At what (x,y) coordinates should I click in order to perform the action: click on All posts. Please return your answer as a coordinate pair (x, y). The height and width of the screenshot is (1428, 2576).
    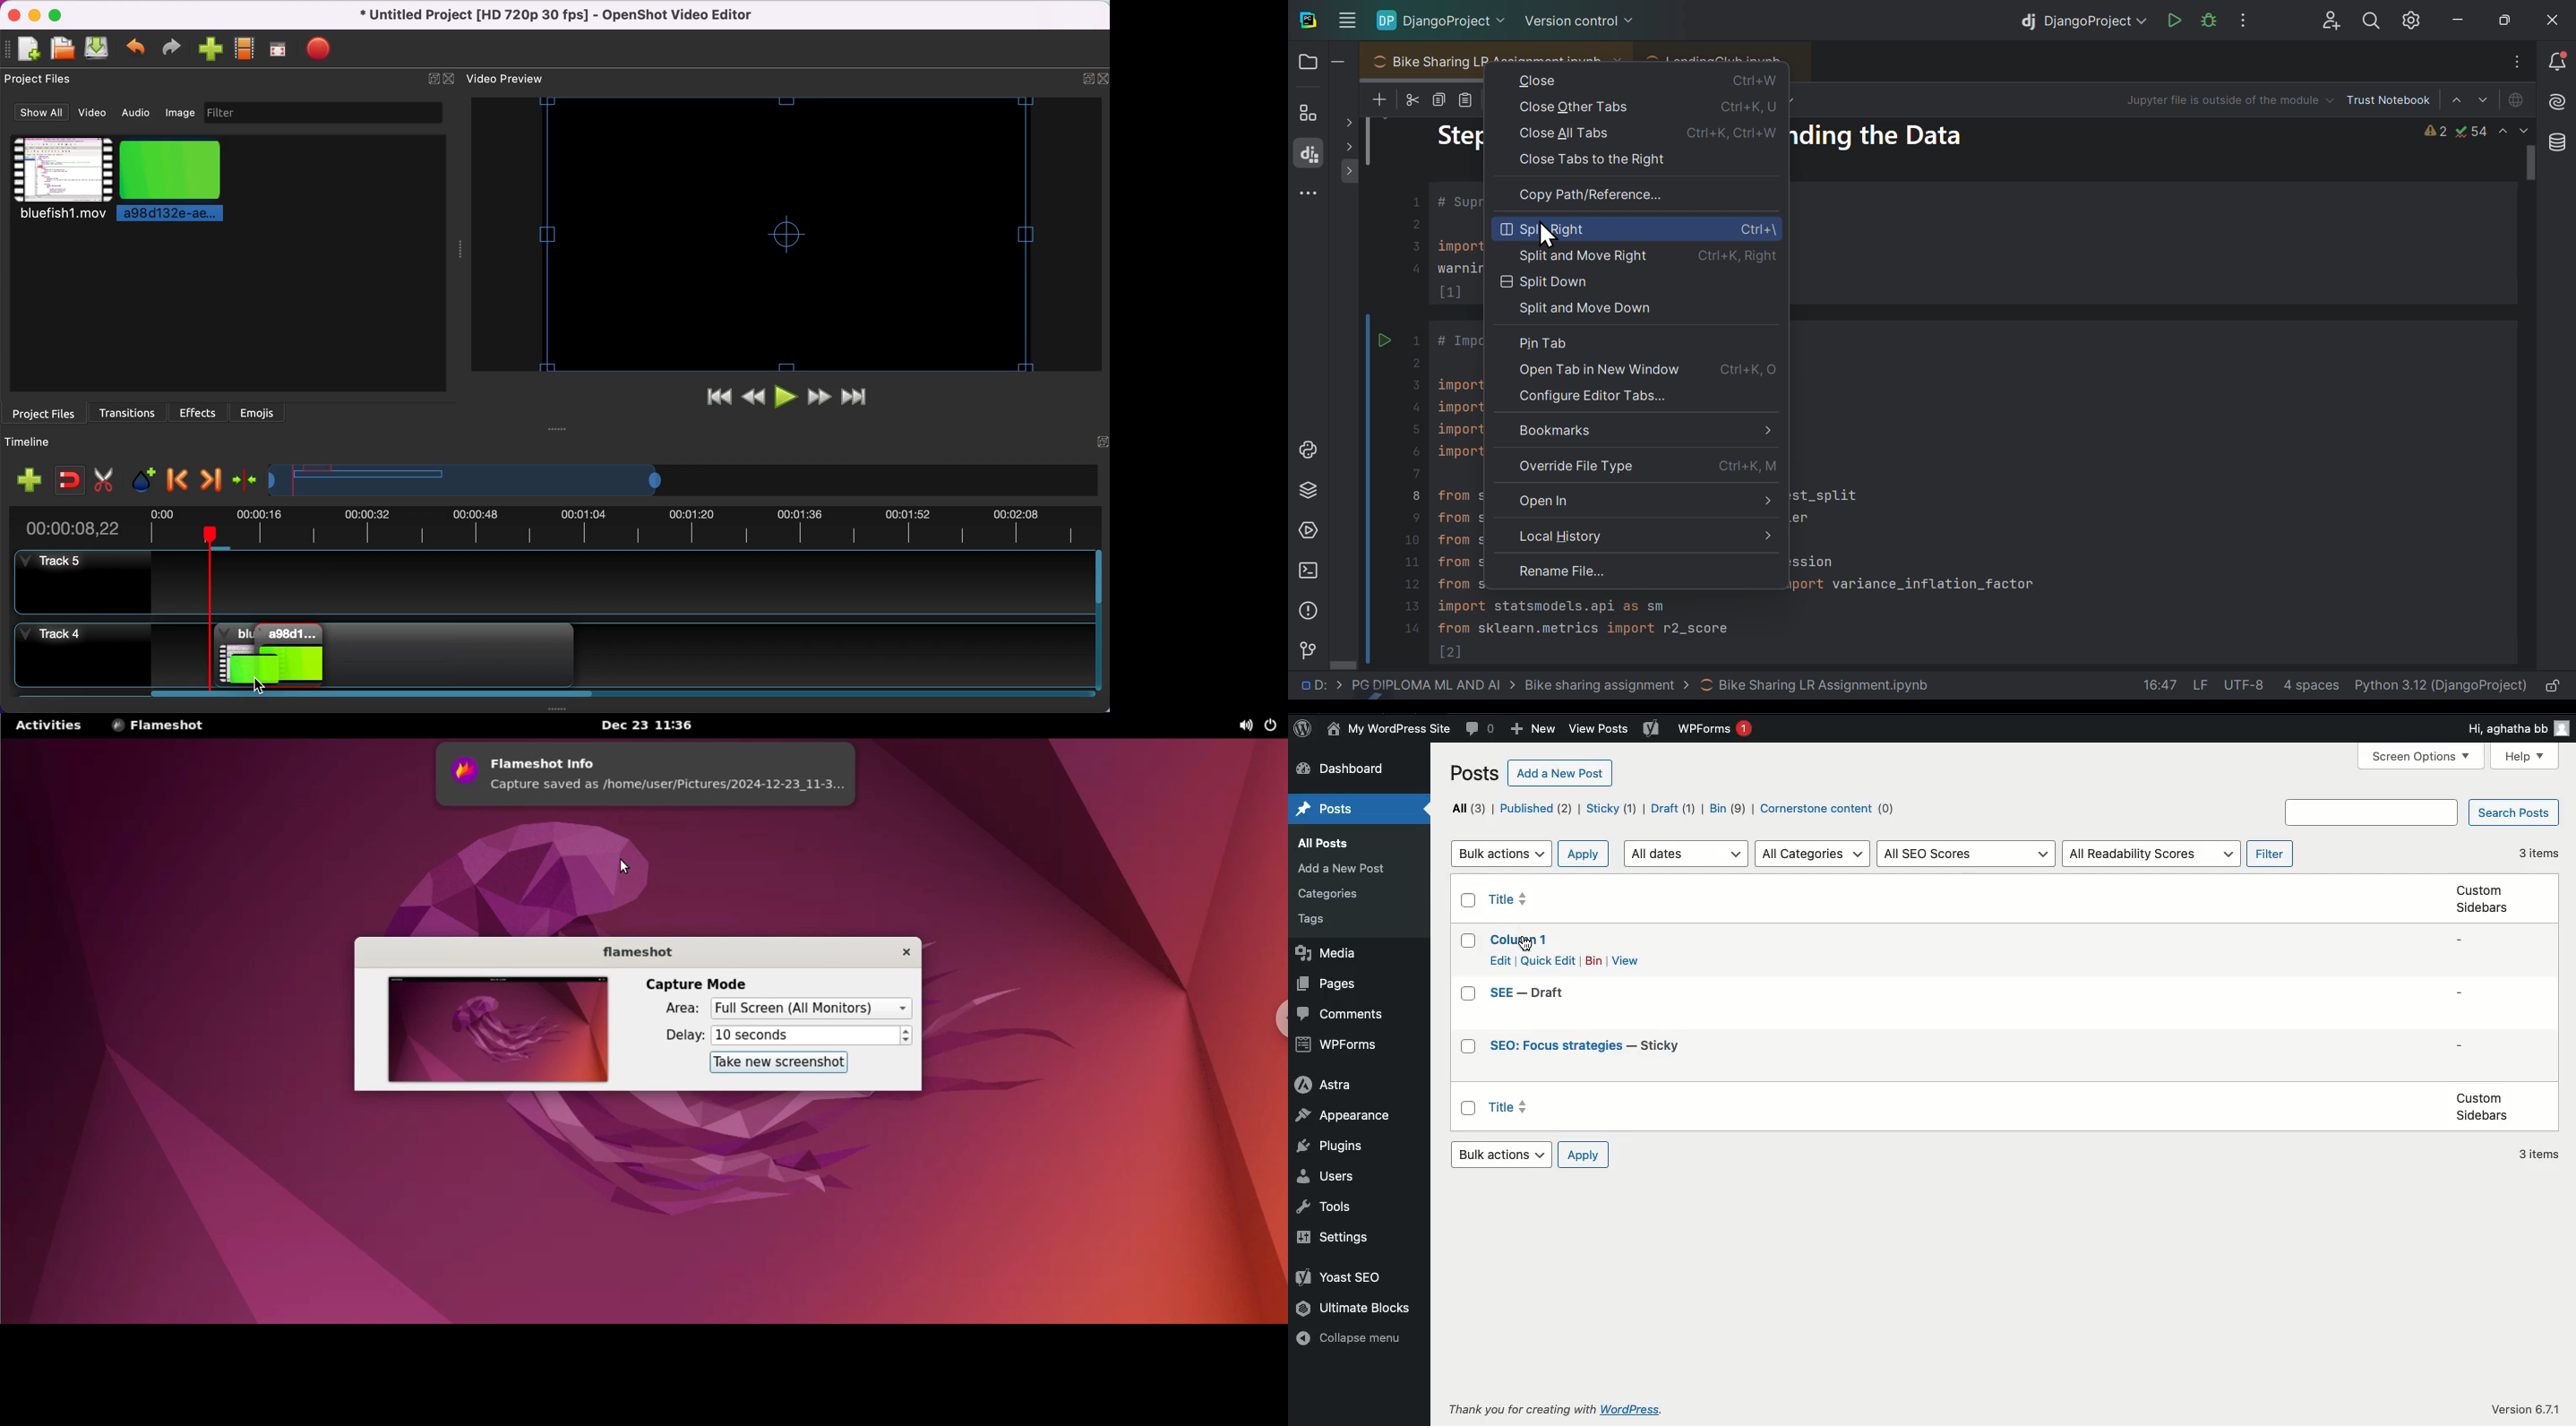
    Looking at the image, I should click on (1319, 844).